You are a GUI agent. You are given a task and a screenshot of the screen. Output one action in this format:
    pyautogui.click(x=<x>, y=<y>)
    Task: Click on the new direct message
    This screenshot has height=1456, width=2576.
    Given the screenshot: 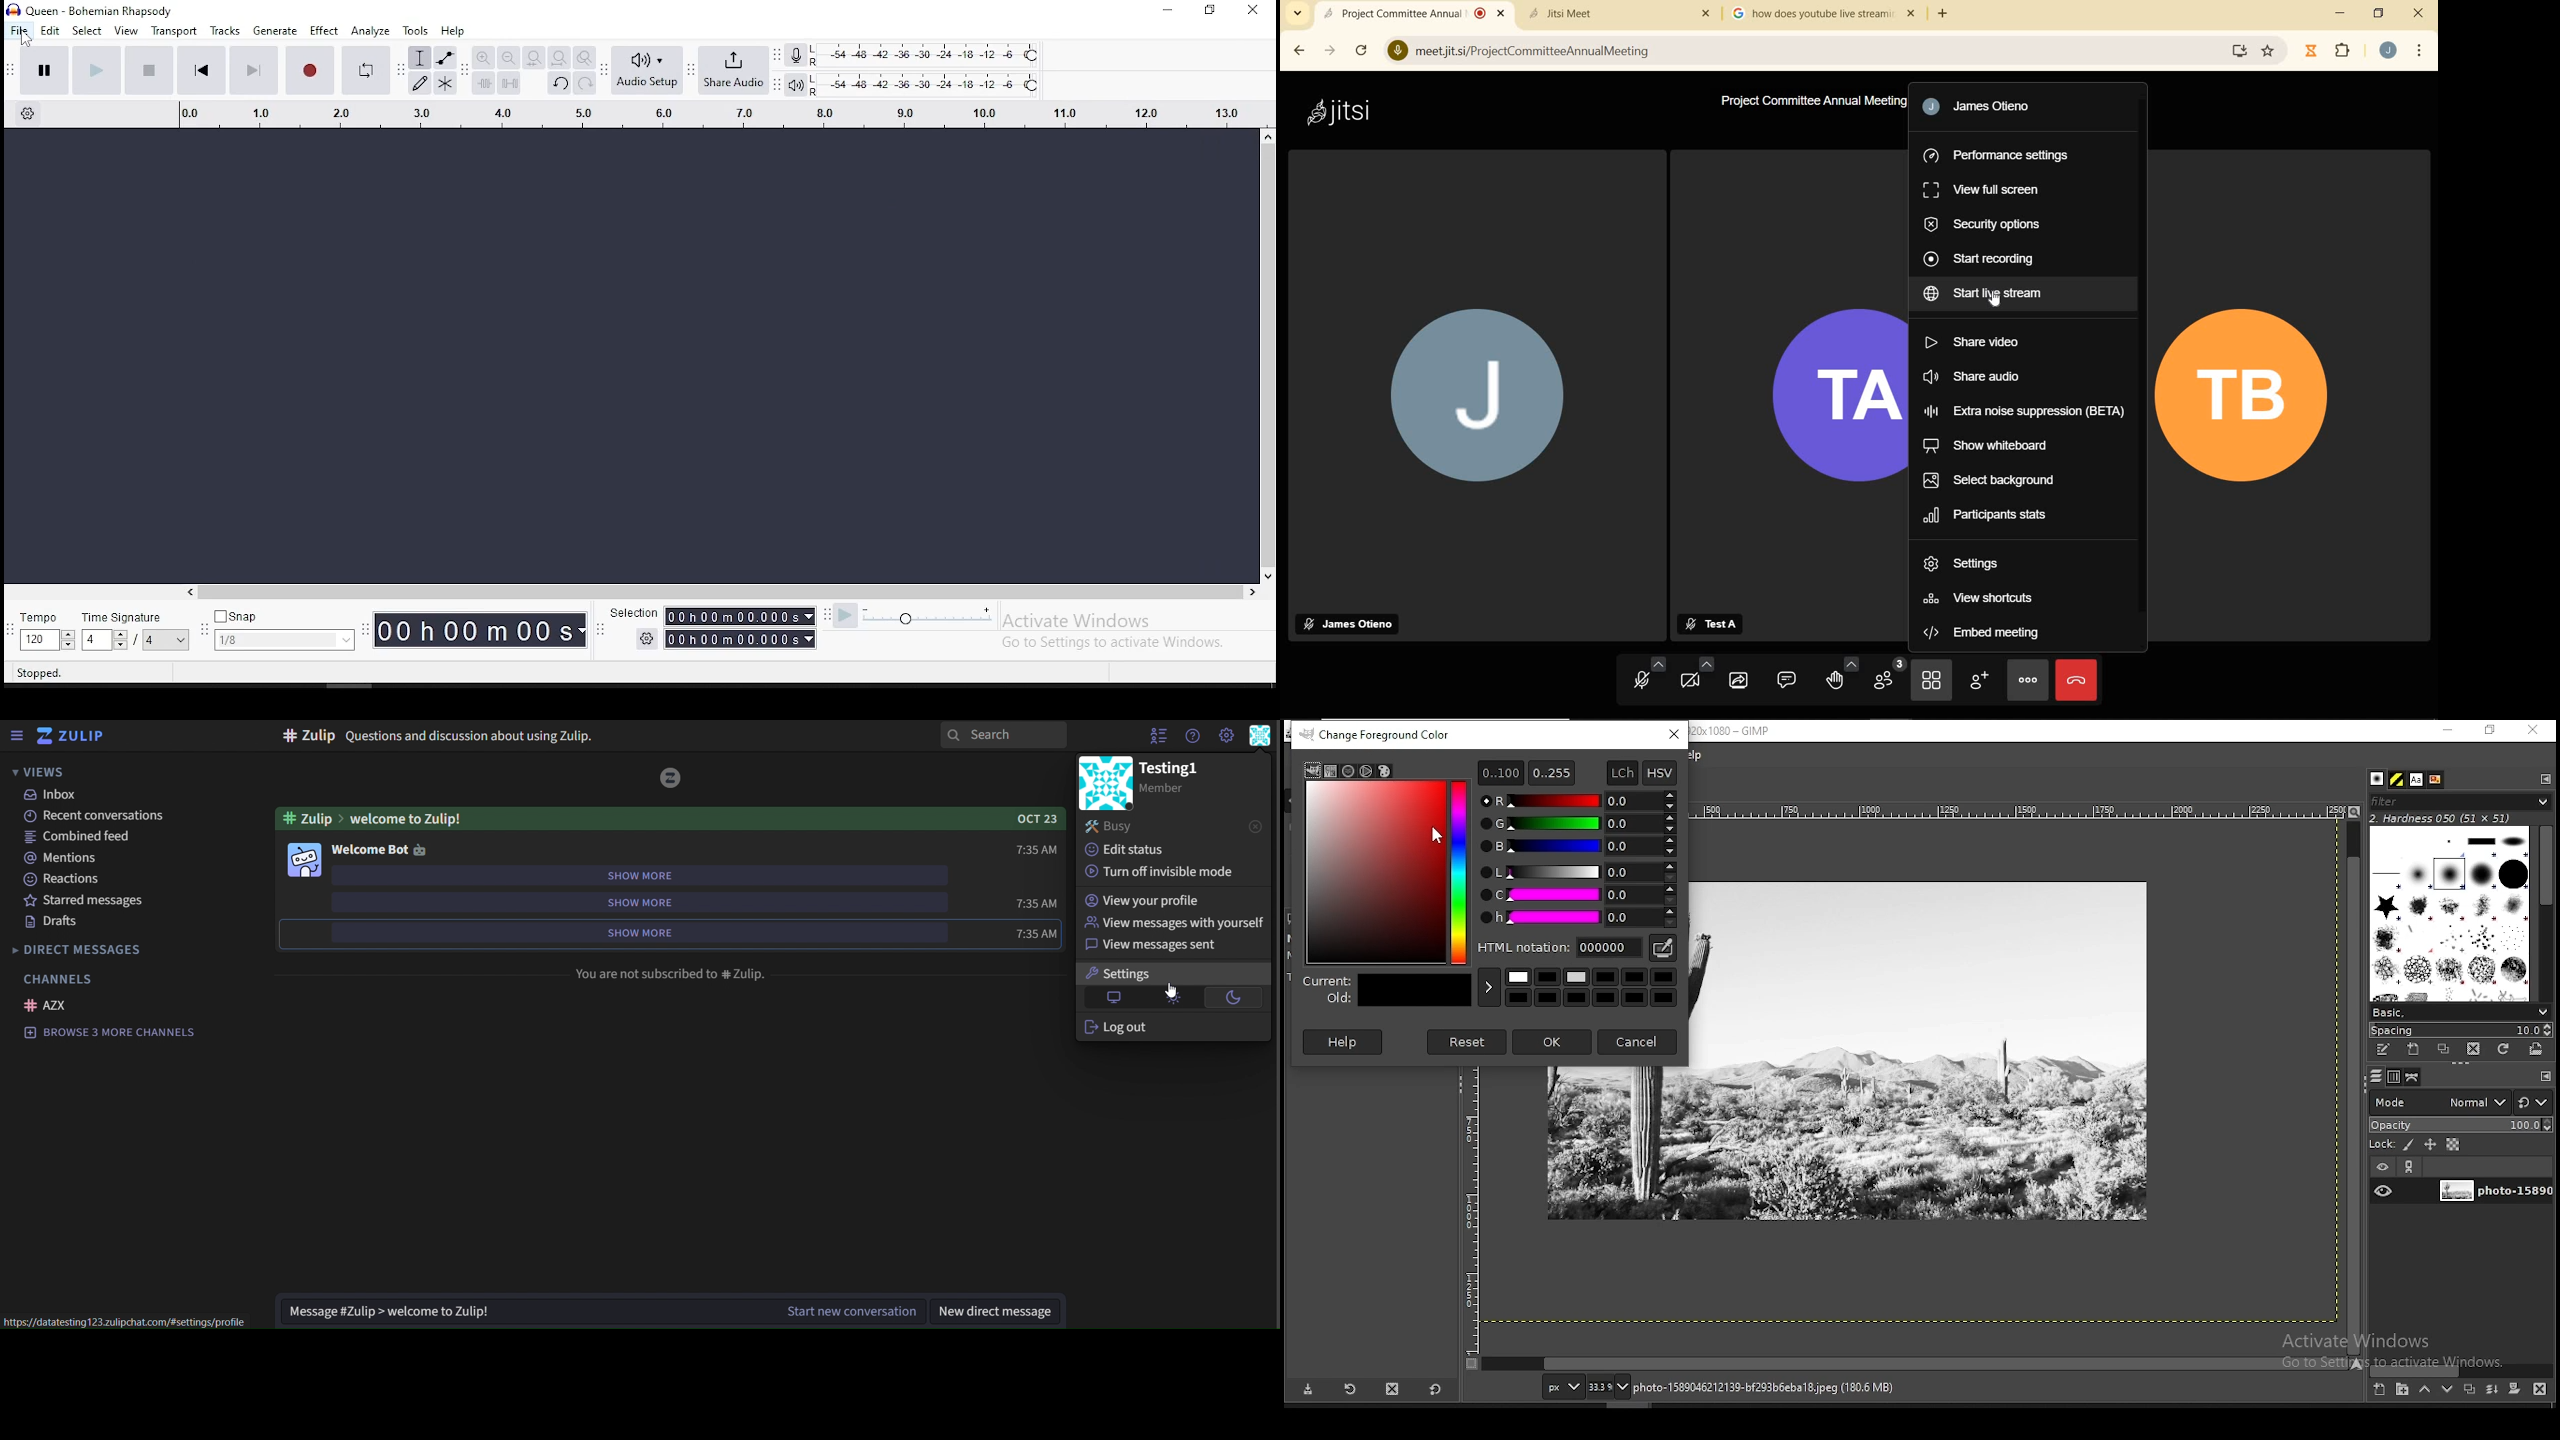 What is the action you would take?
    pyautogui.click(x=995, y=1311)
    